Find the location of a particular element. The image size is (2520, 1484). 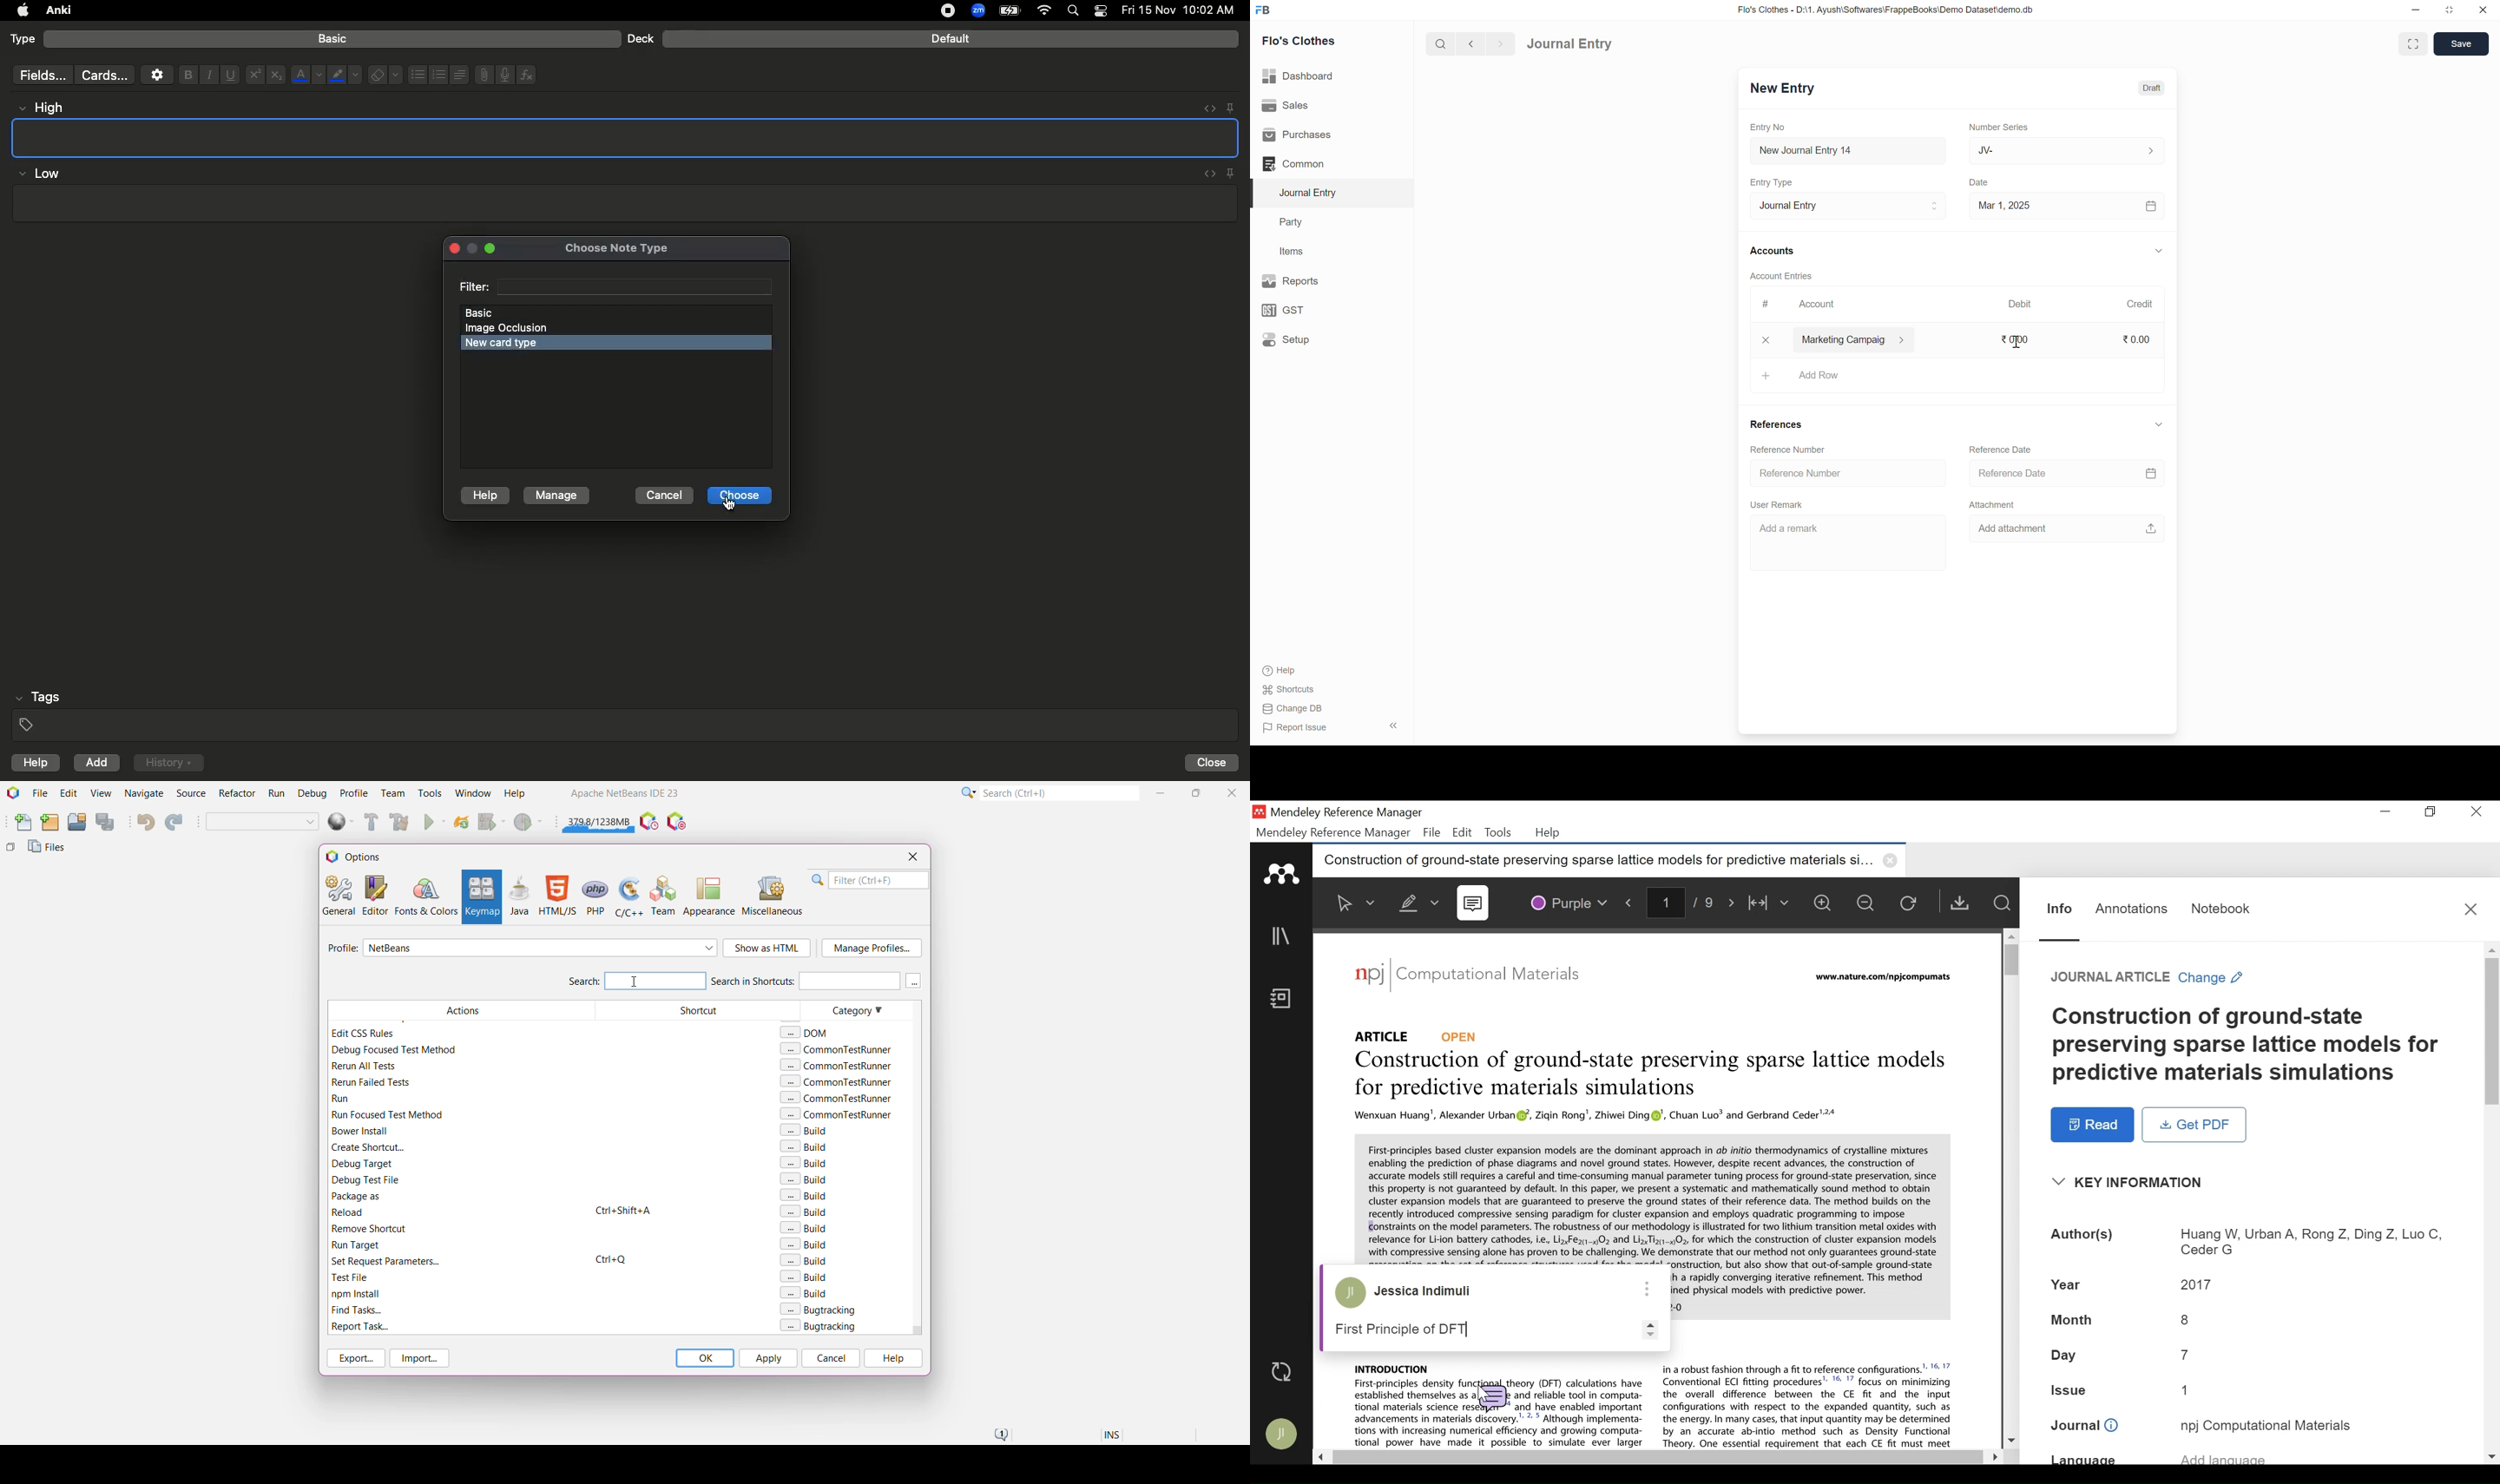

Find in Files is located at coordinates (2003, 903).